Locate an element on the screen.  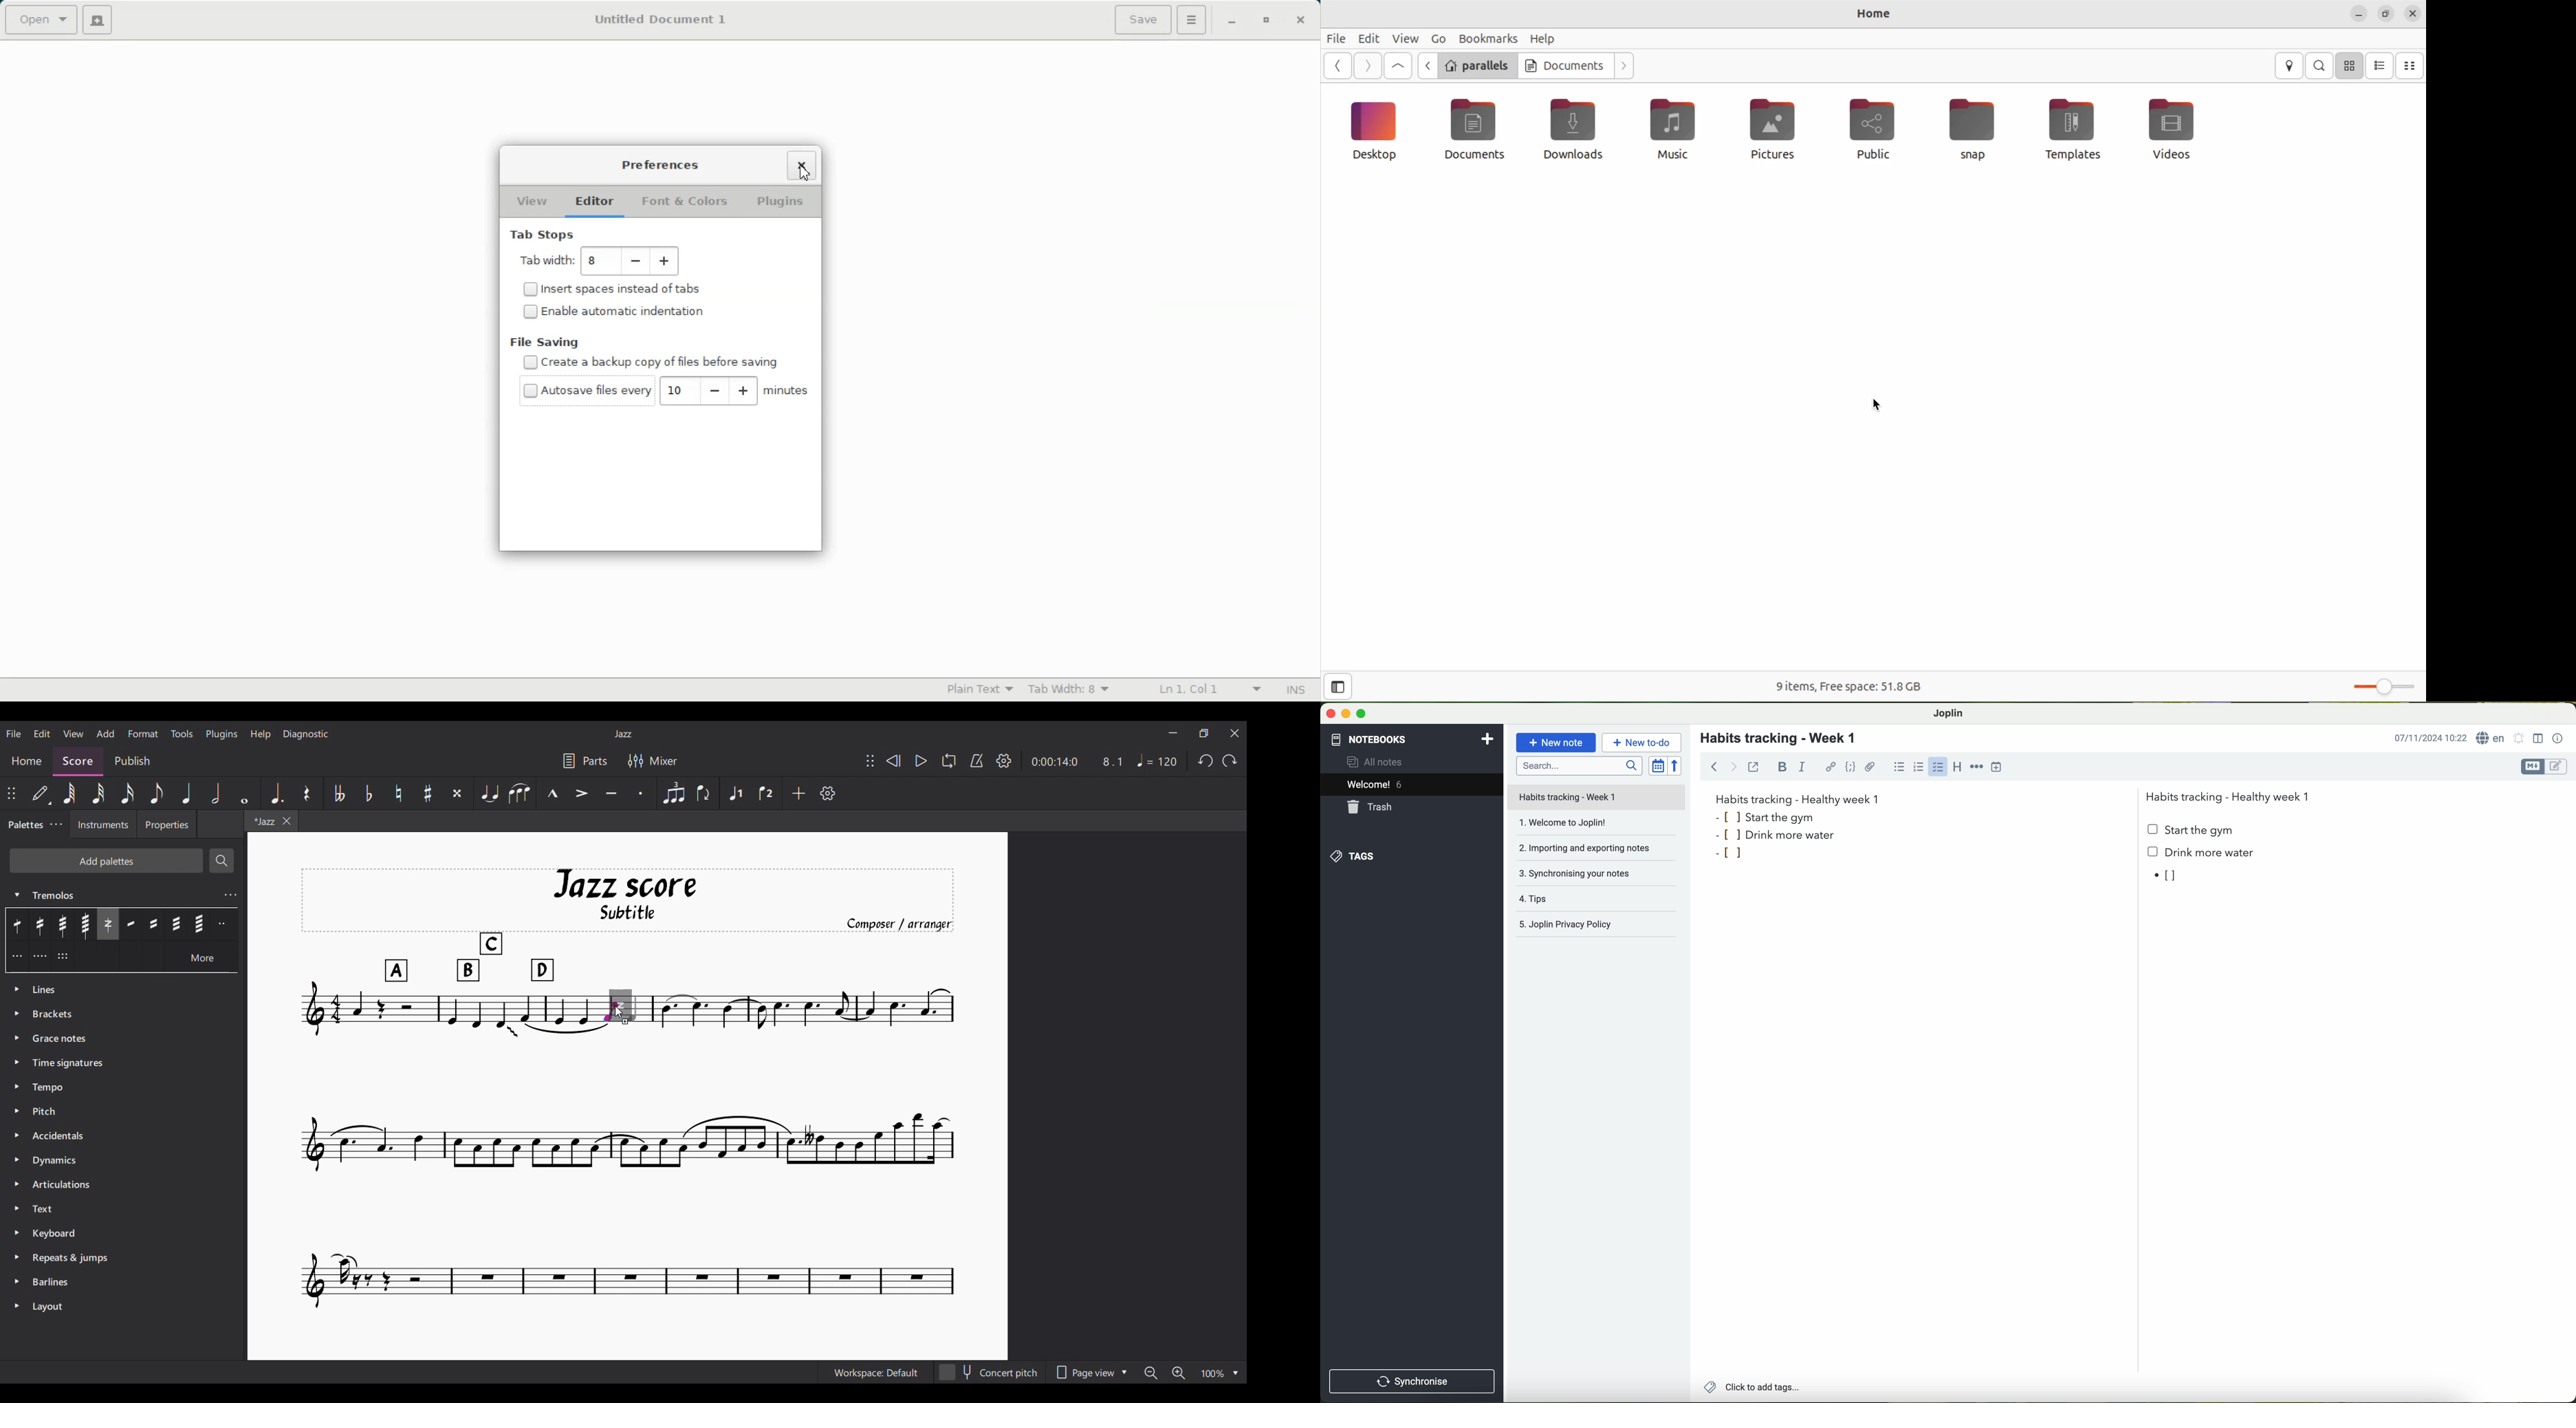
Divide measured Tremolo by 6 is located at coordinates (62, 956).